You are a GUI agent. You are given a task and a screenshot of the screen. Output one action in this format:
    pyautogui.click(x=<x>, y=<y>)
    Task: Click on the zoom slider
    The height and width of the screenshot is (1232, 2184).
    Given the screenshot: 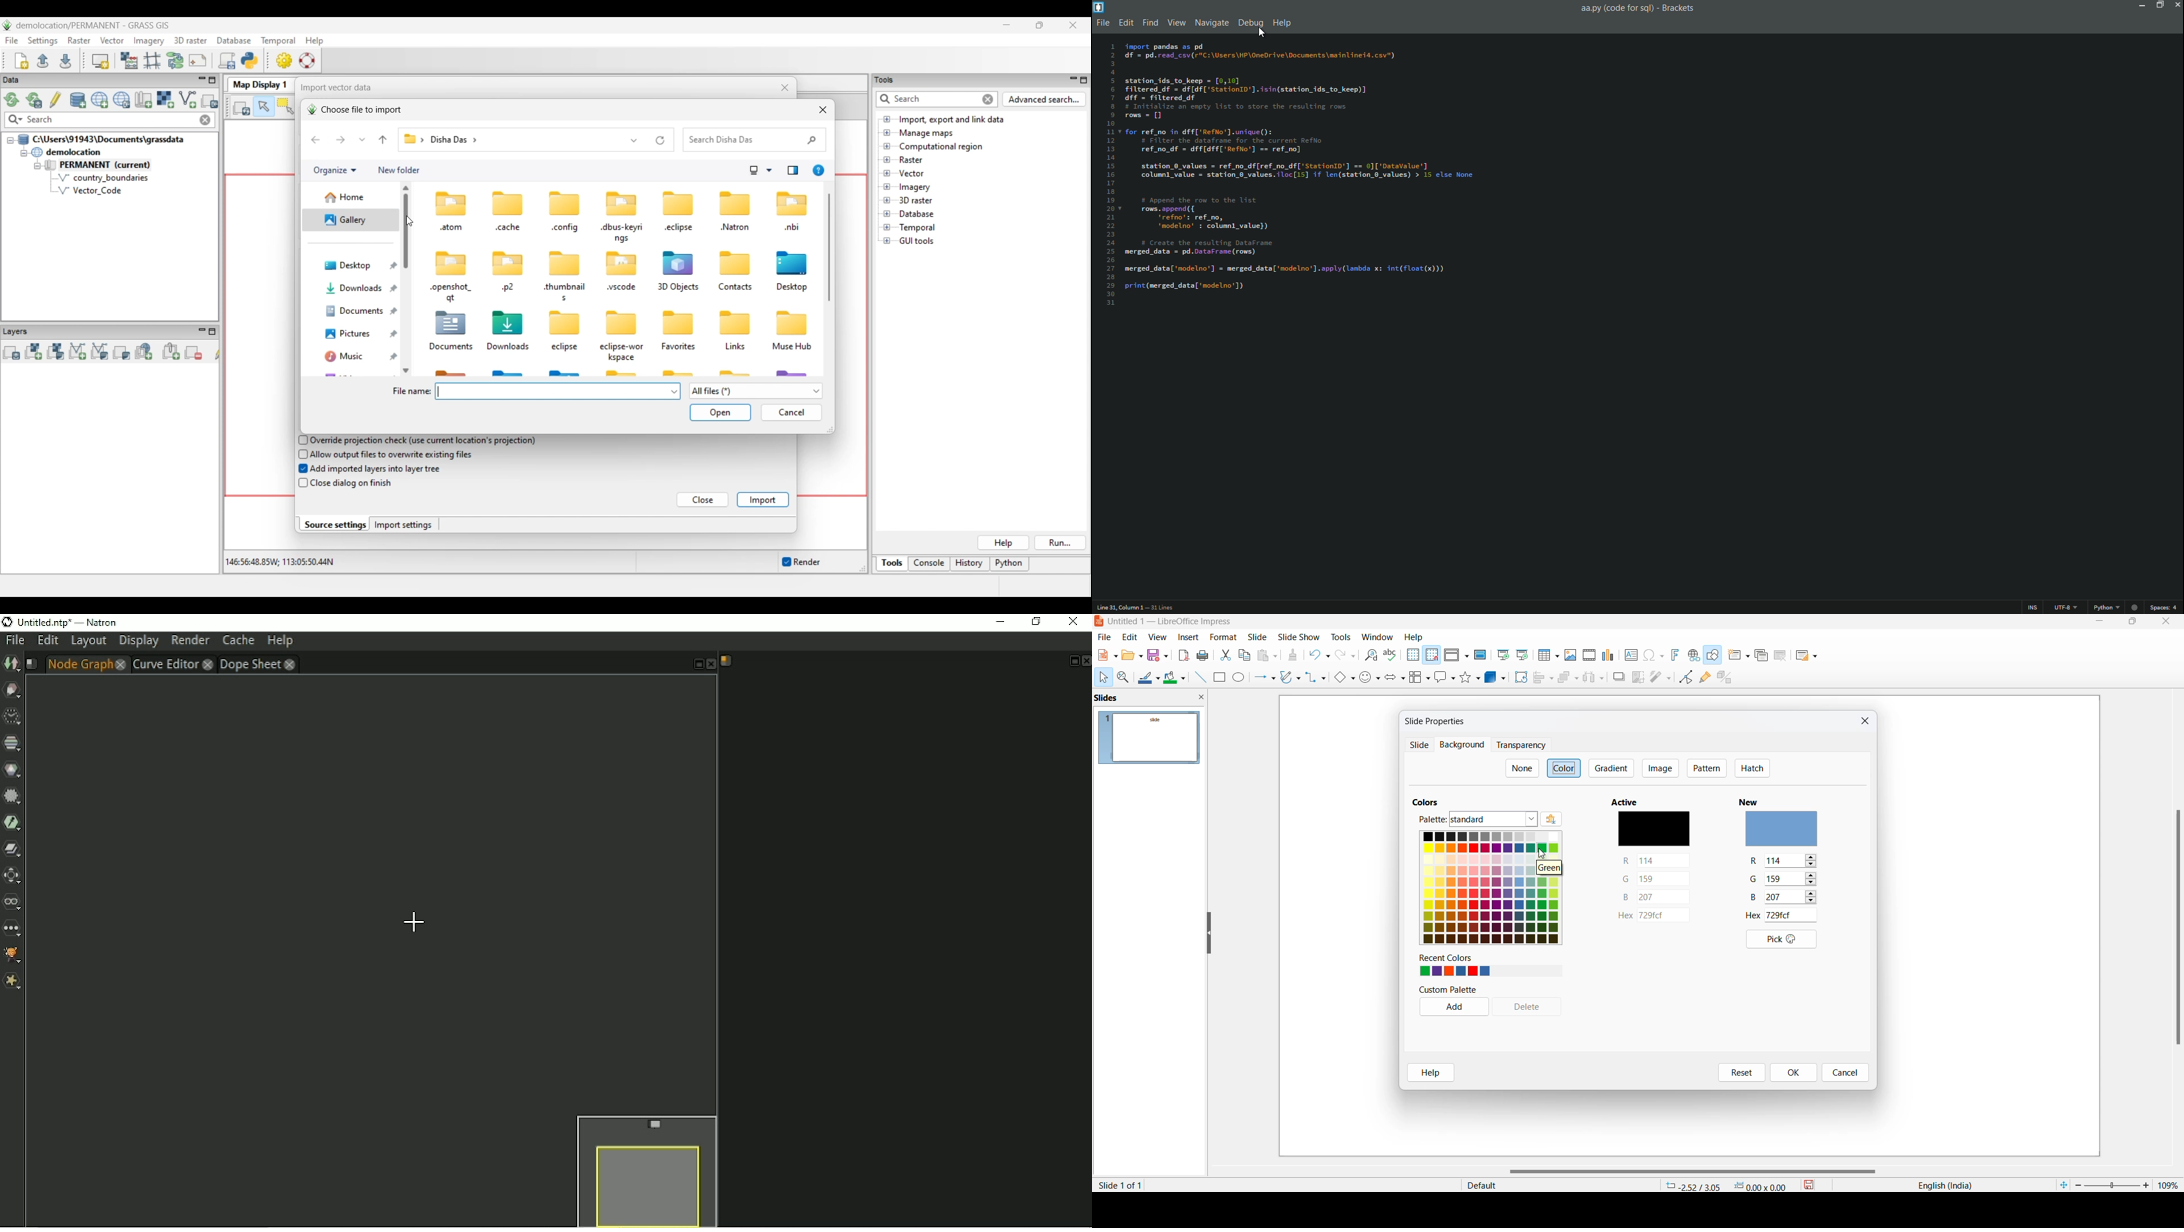 What is the action you would take?
    pyautogui.click(x=2112, y=1185)
    